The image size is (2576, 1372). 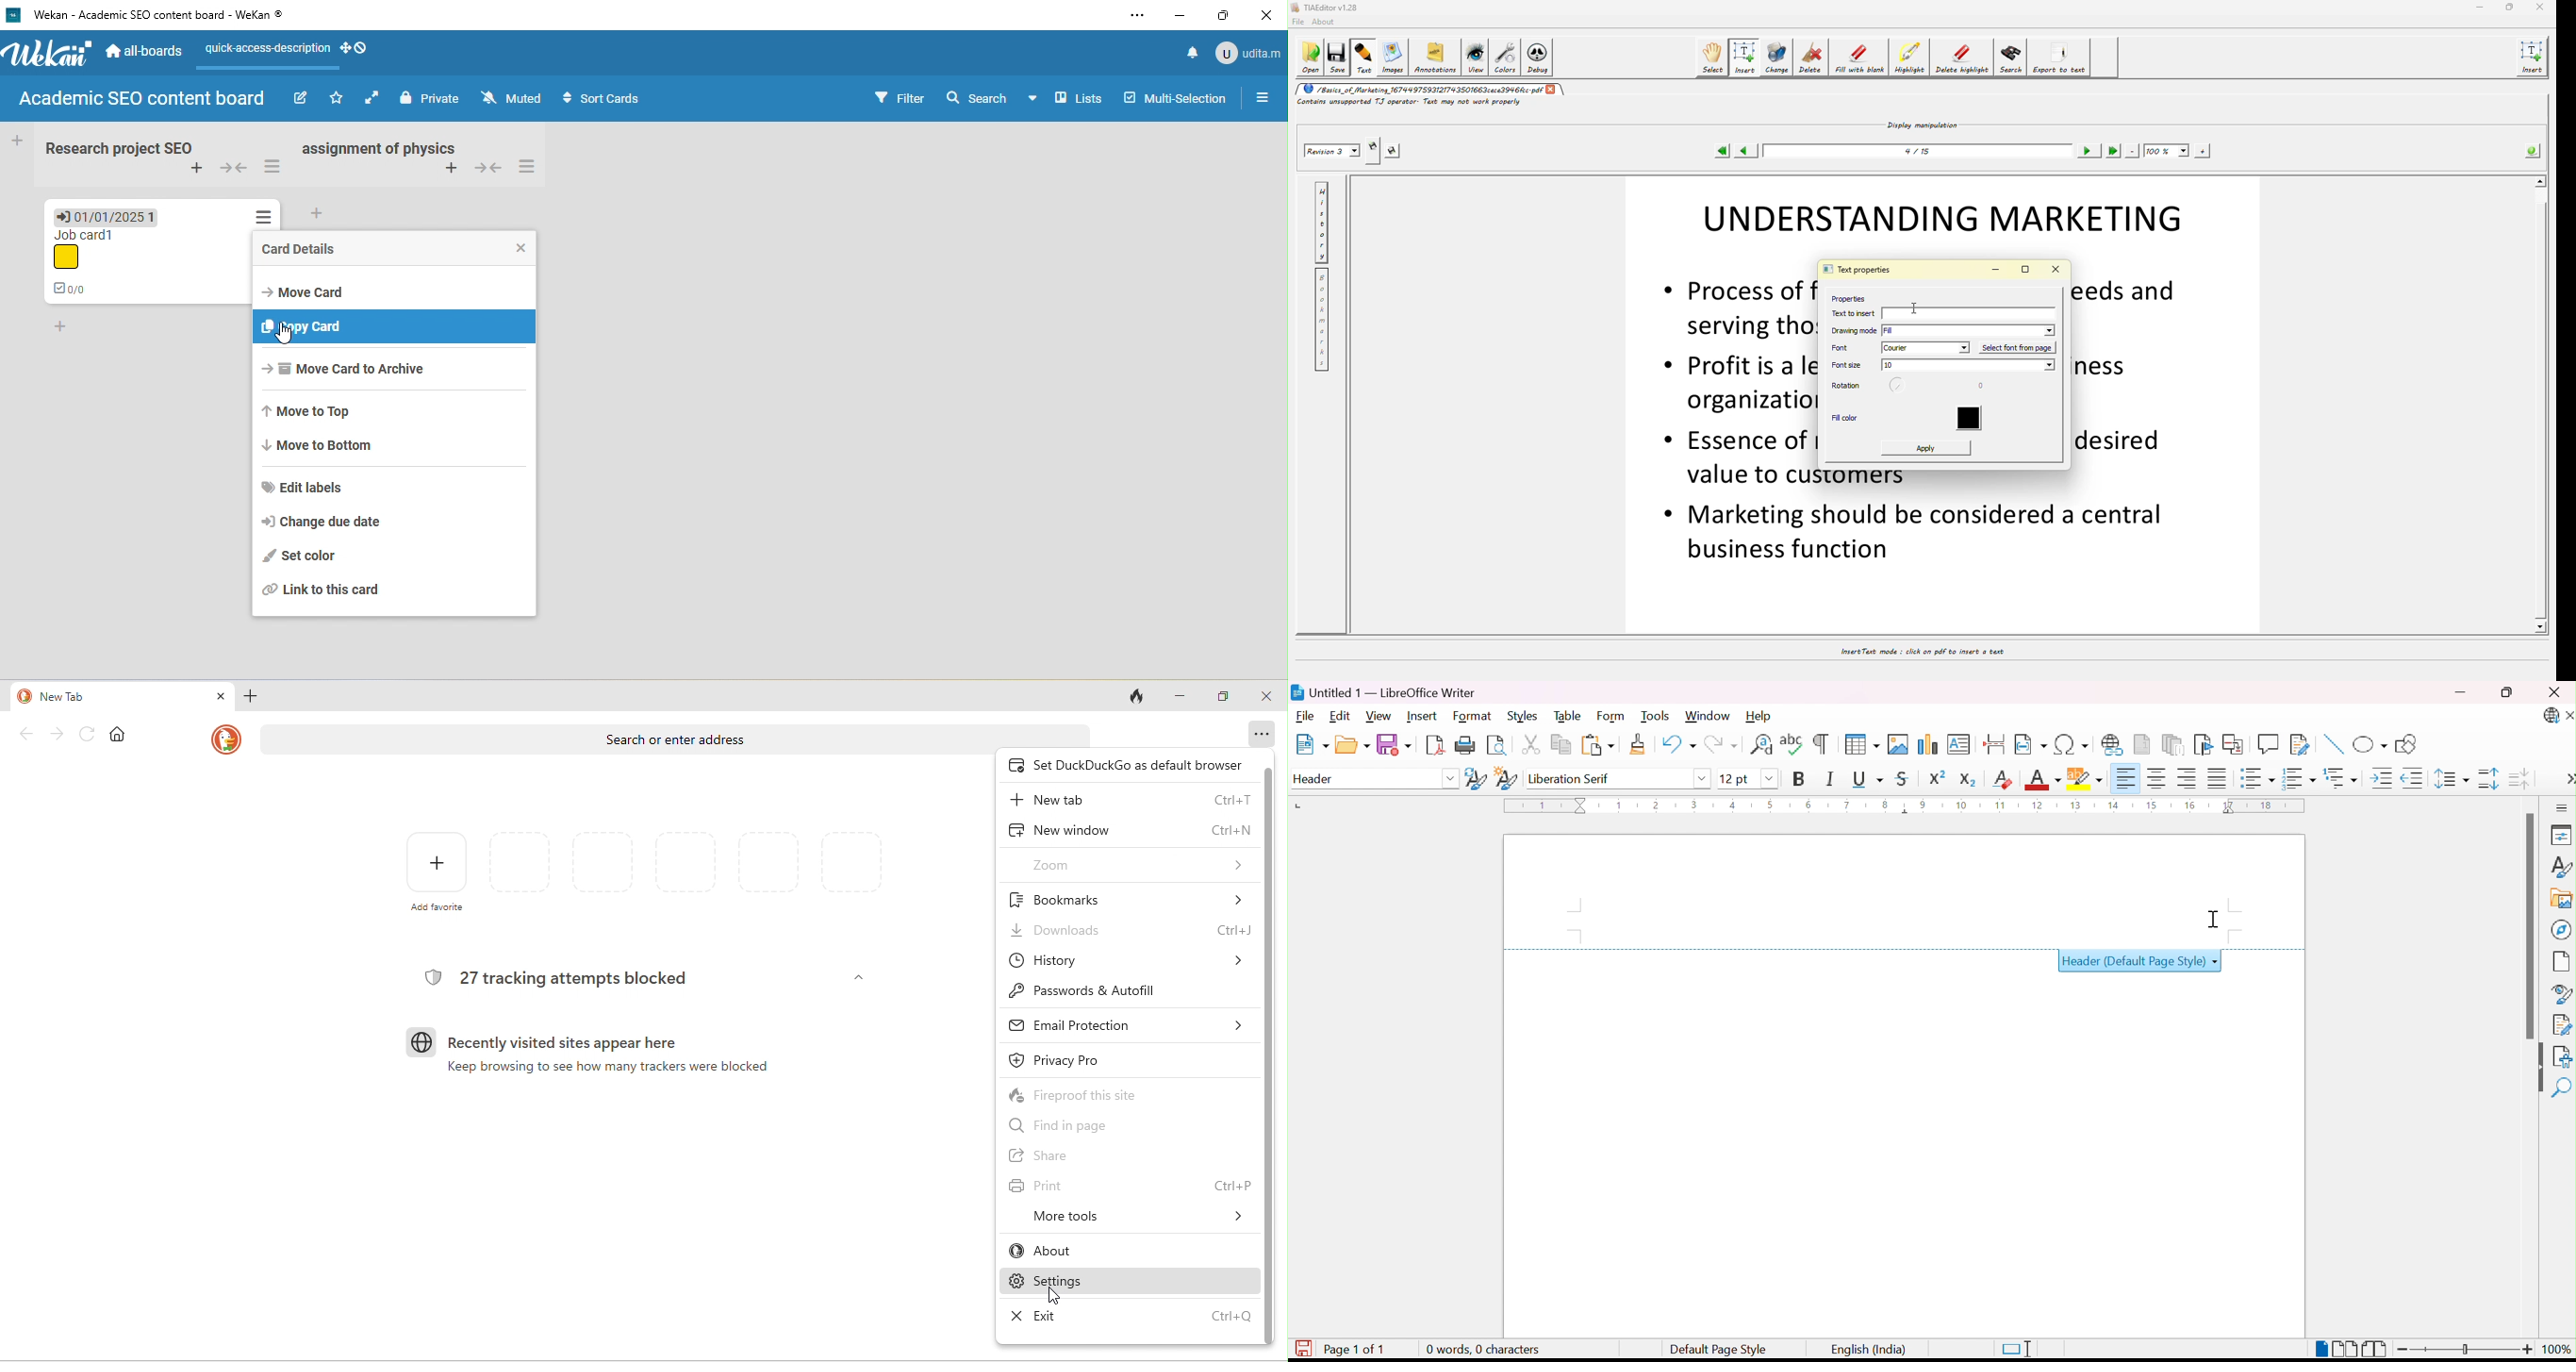 What do you see at coordinates (2043, 781) in the screenshot?
I see `Font color` at bounding box center [2043, 781].